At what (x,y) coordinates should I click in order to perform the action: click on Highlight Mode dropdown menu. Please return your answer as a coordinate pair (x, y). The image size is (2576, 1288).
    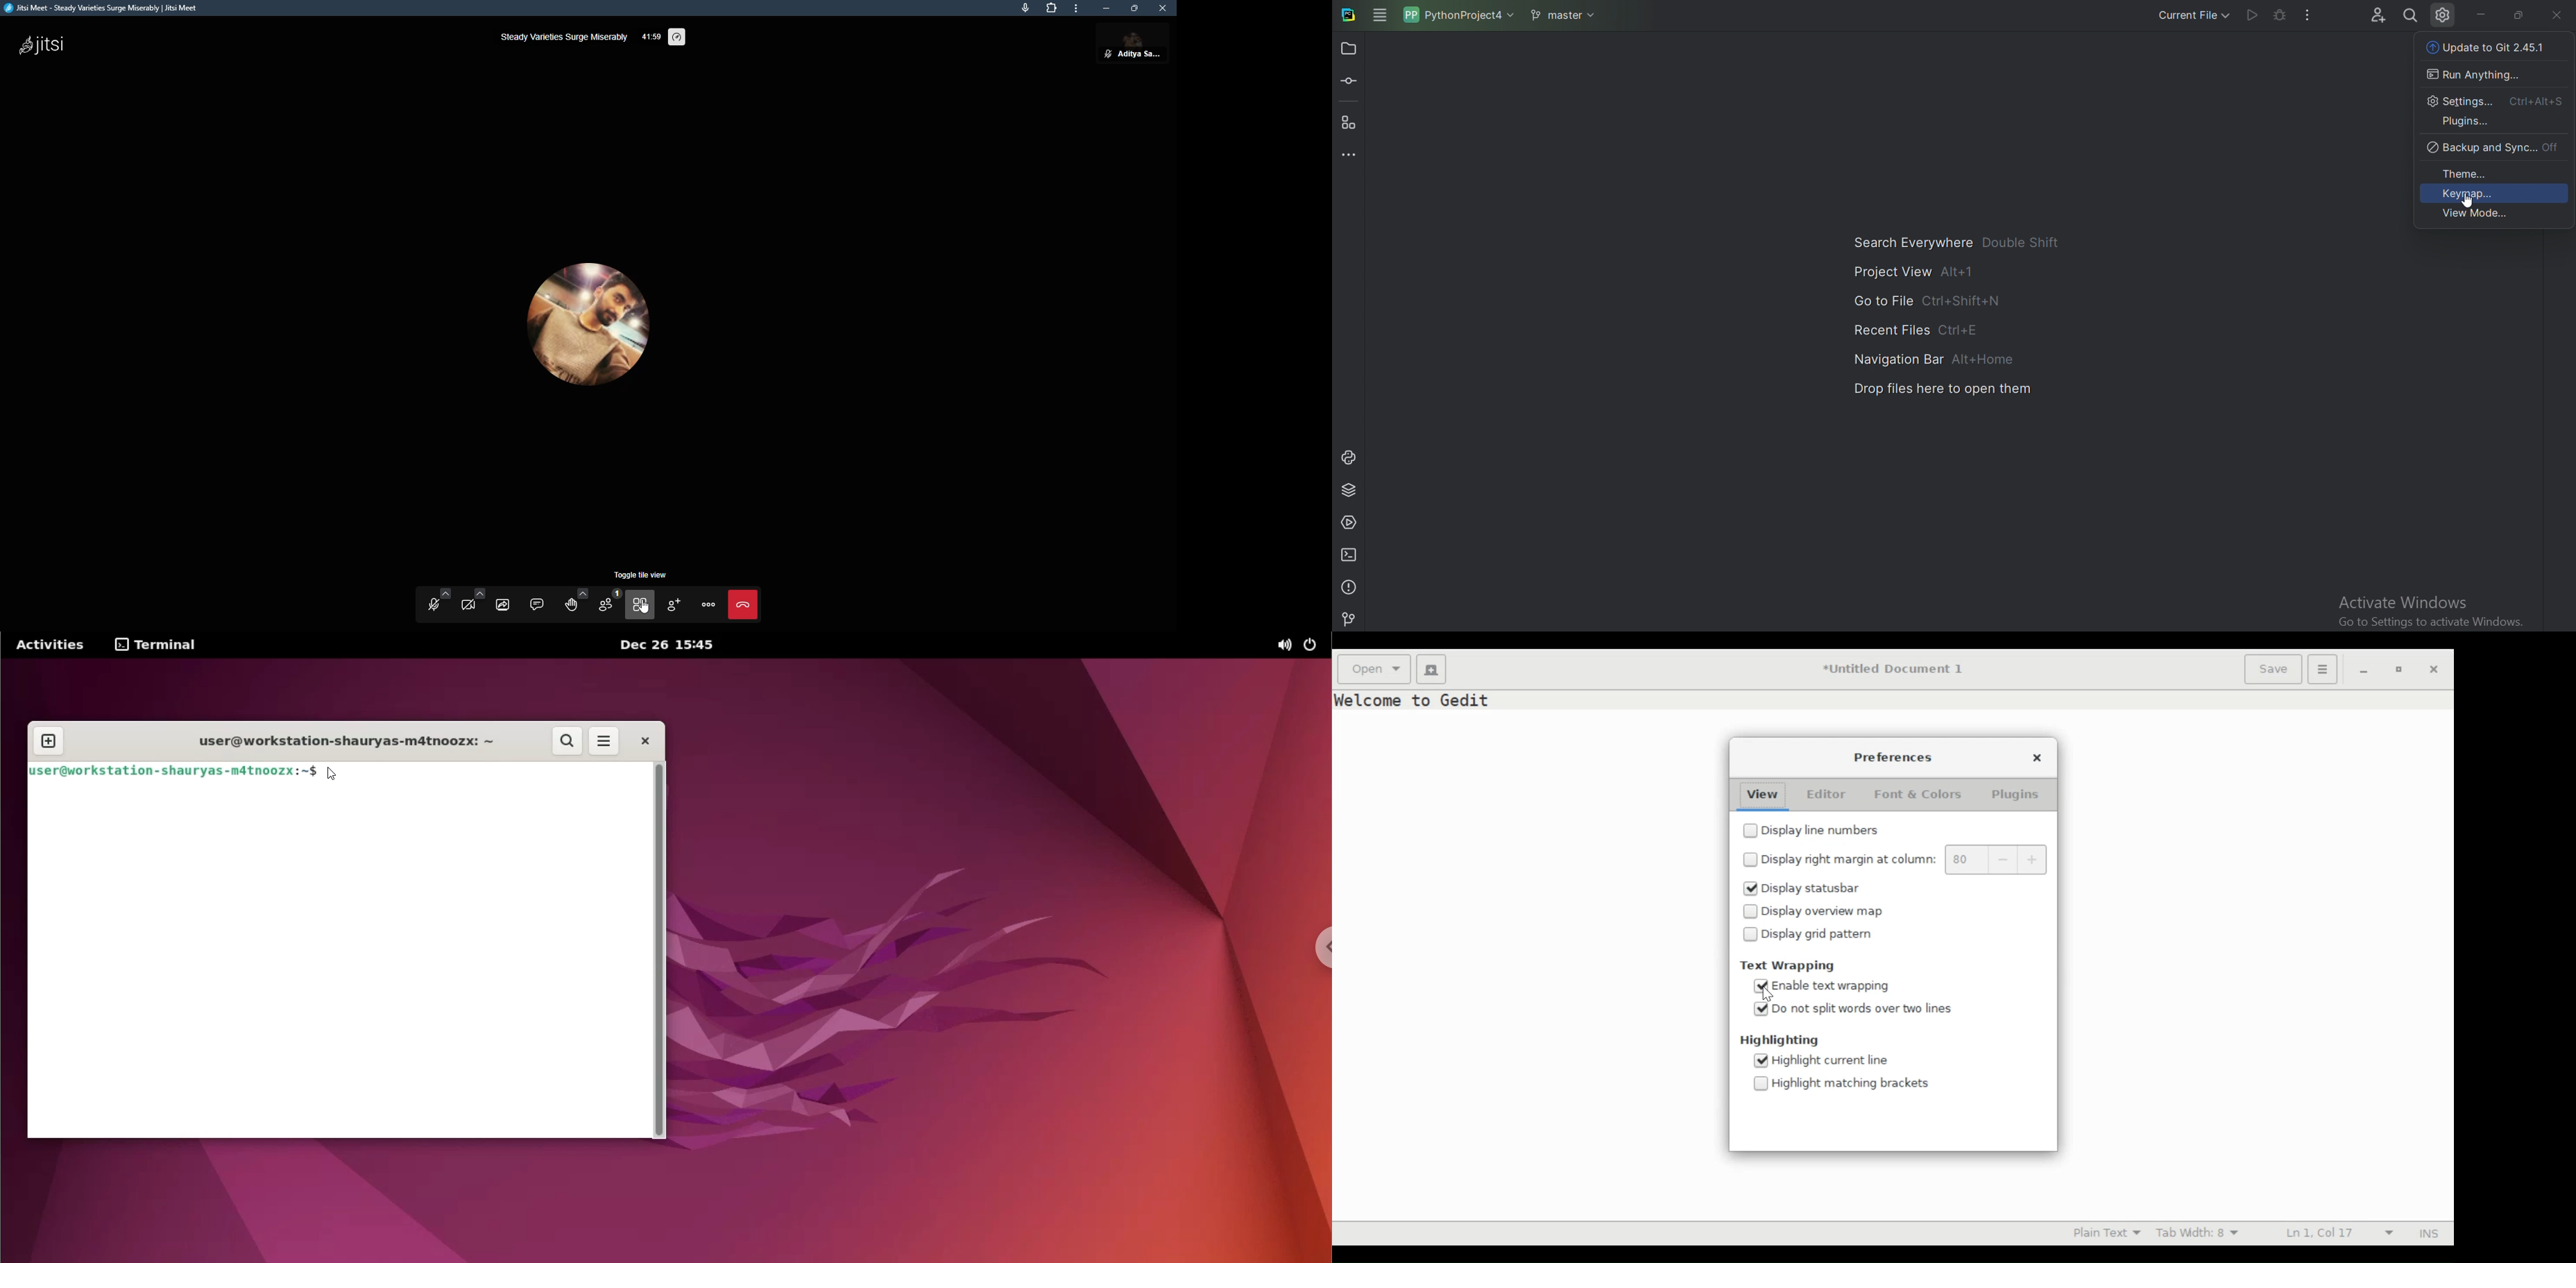
    Looking at the image, I should click on (2113, 1233).